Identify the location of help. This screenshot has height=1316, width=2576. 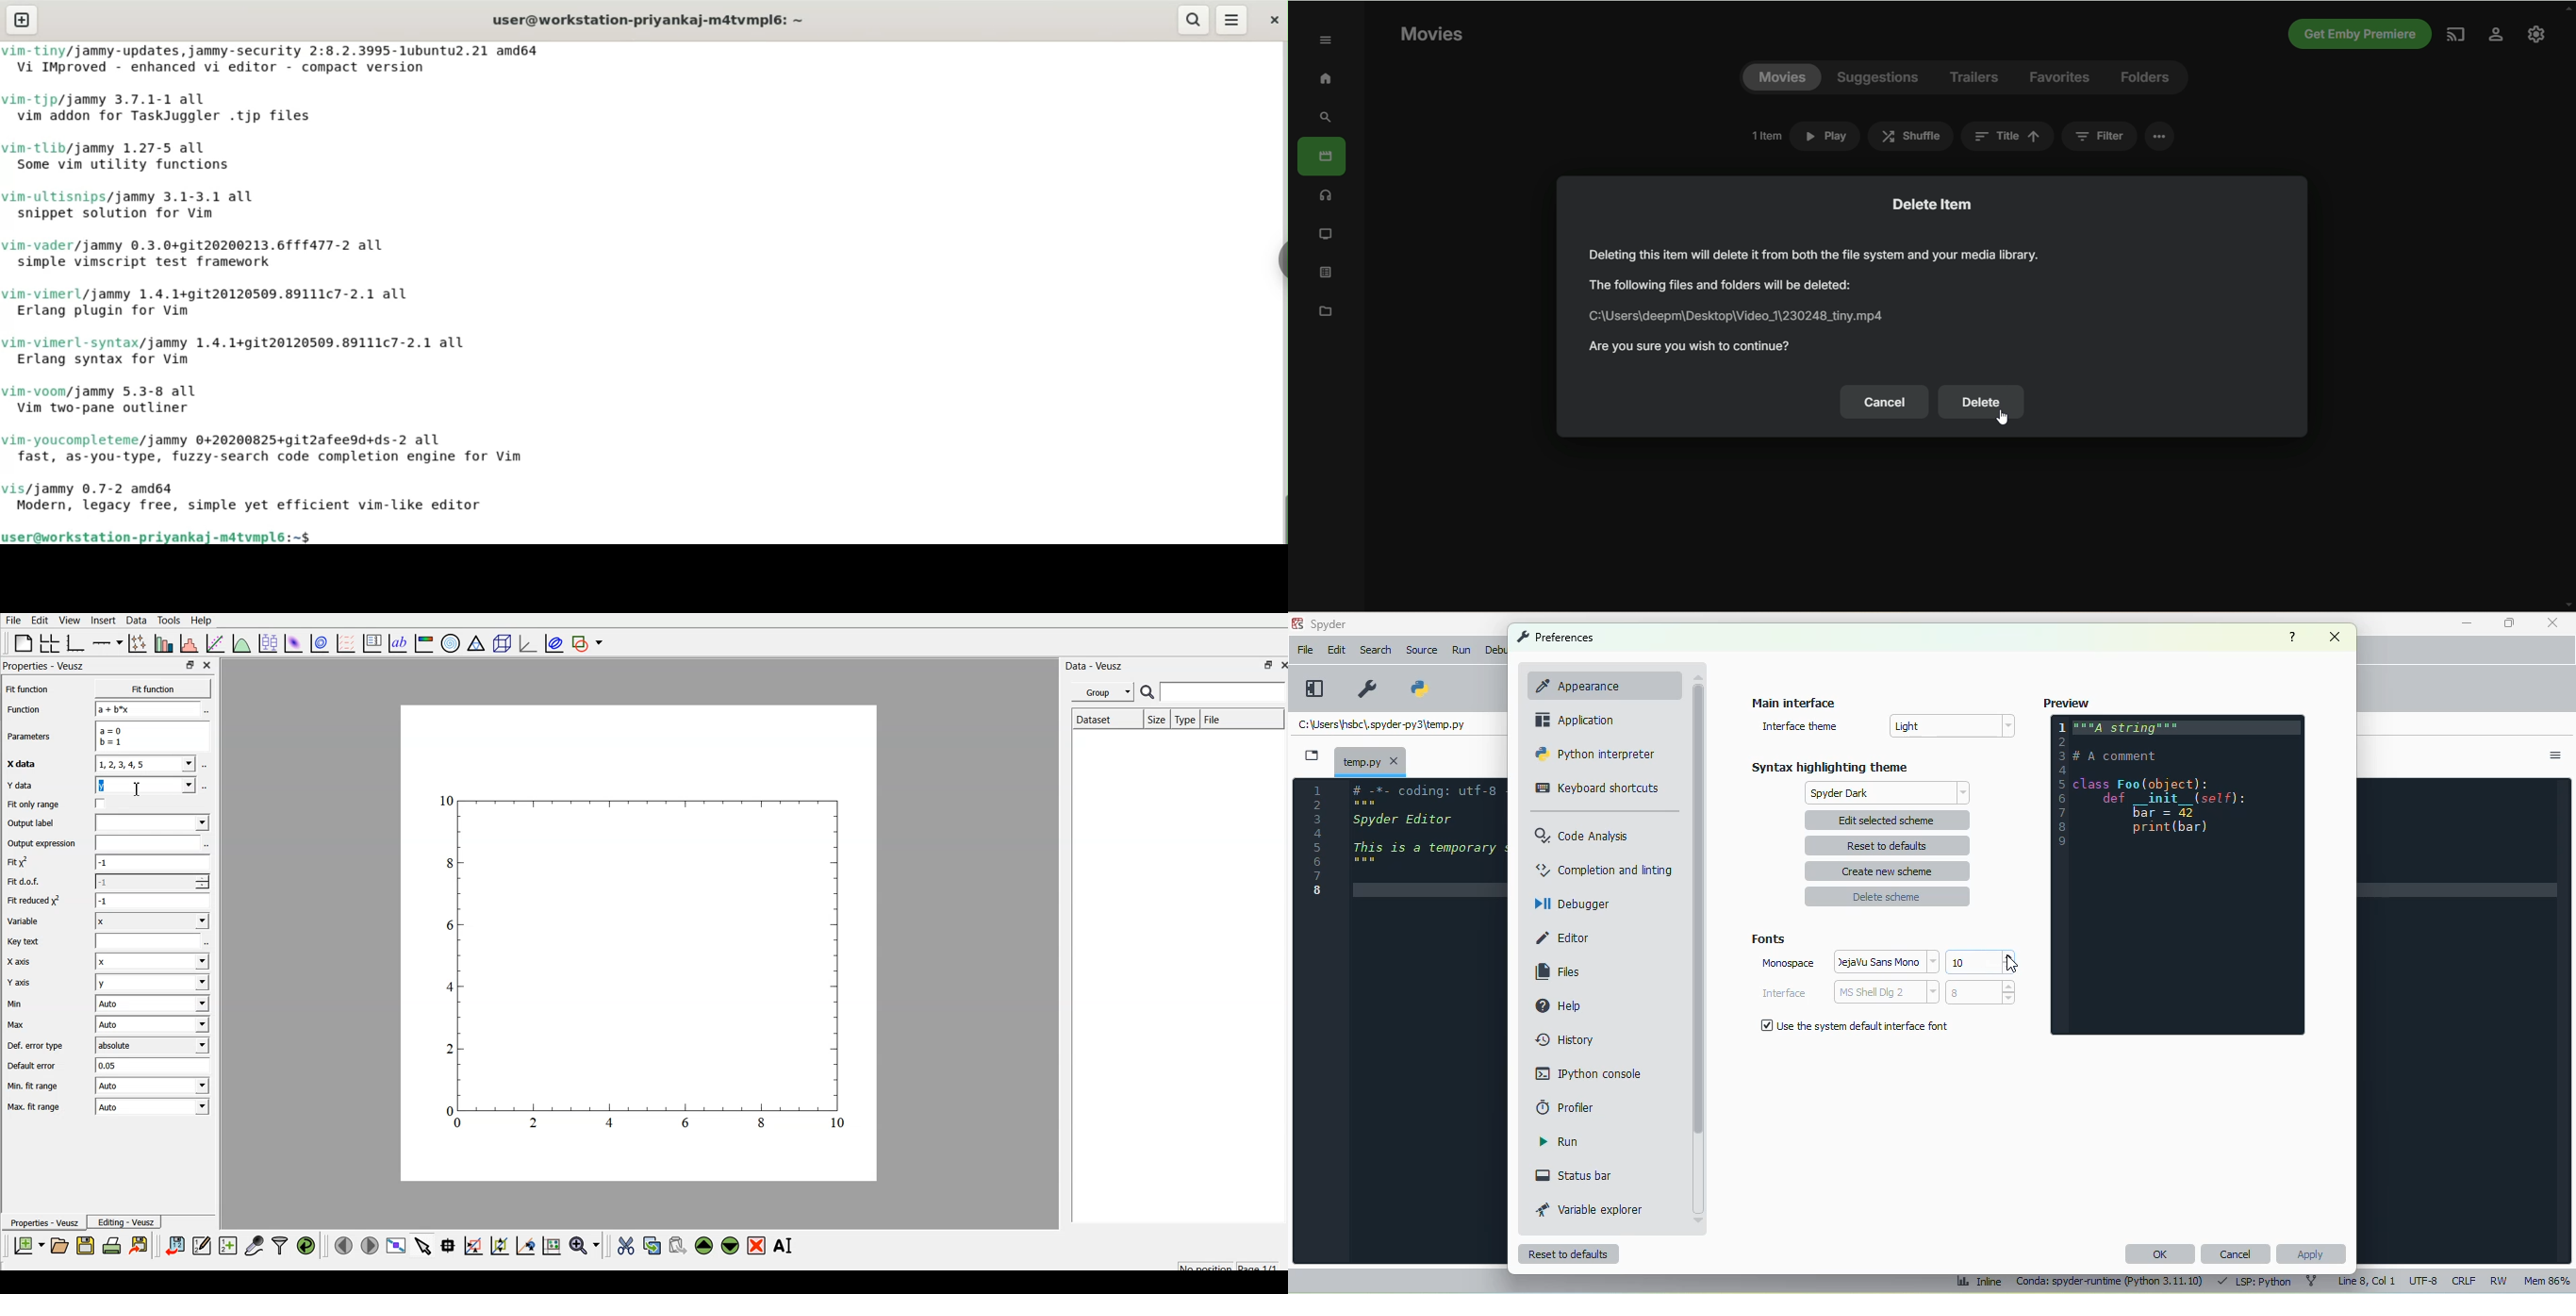
(2292, 637).